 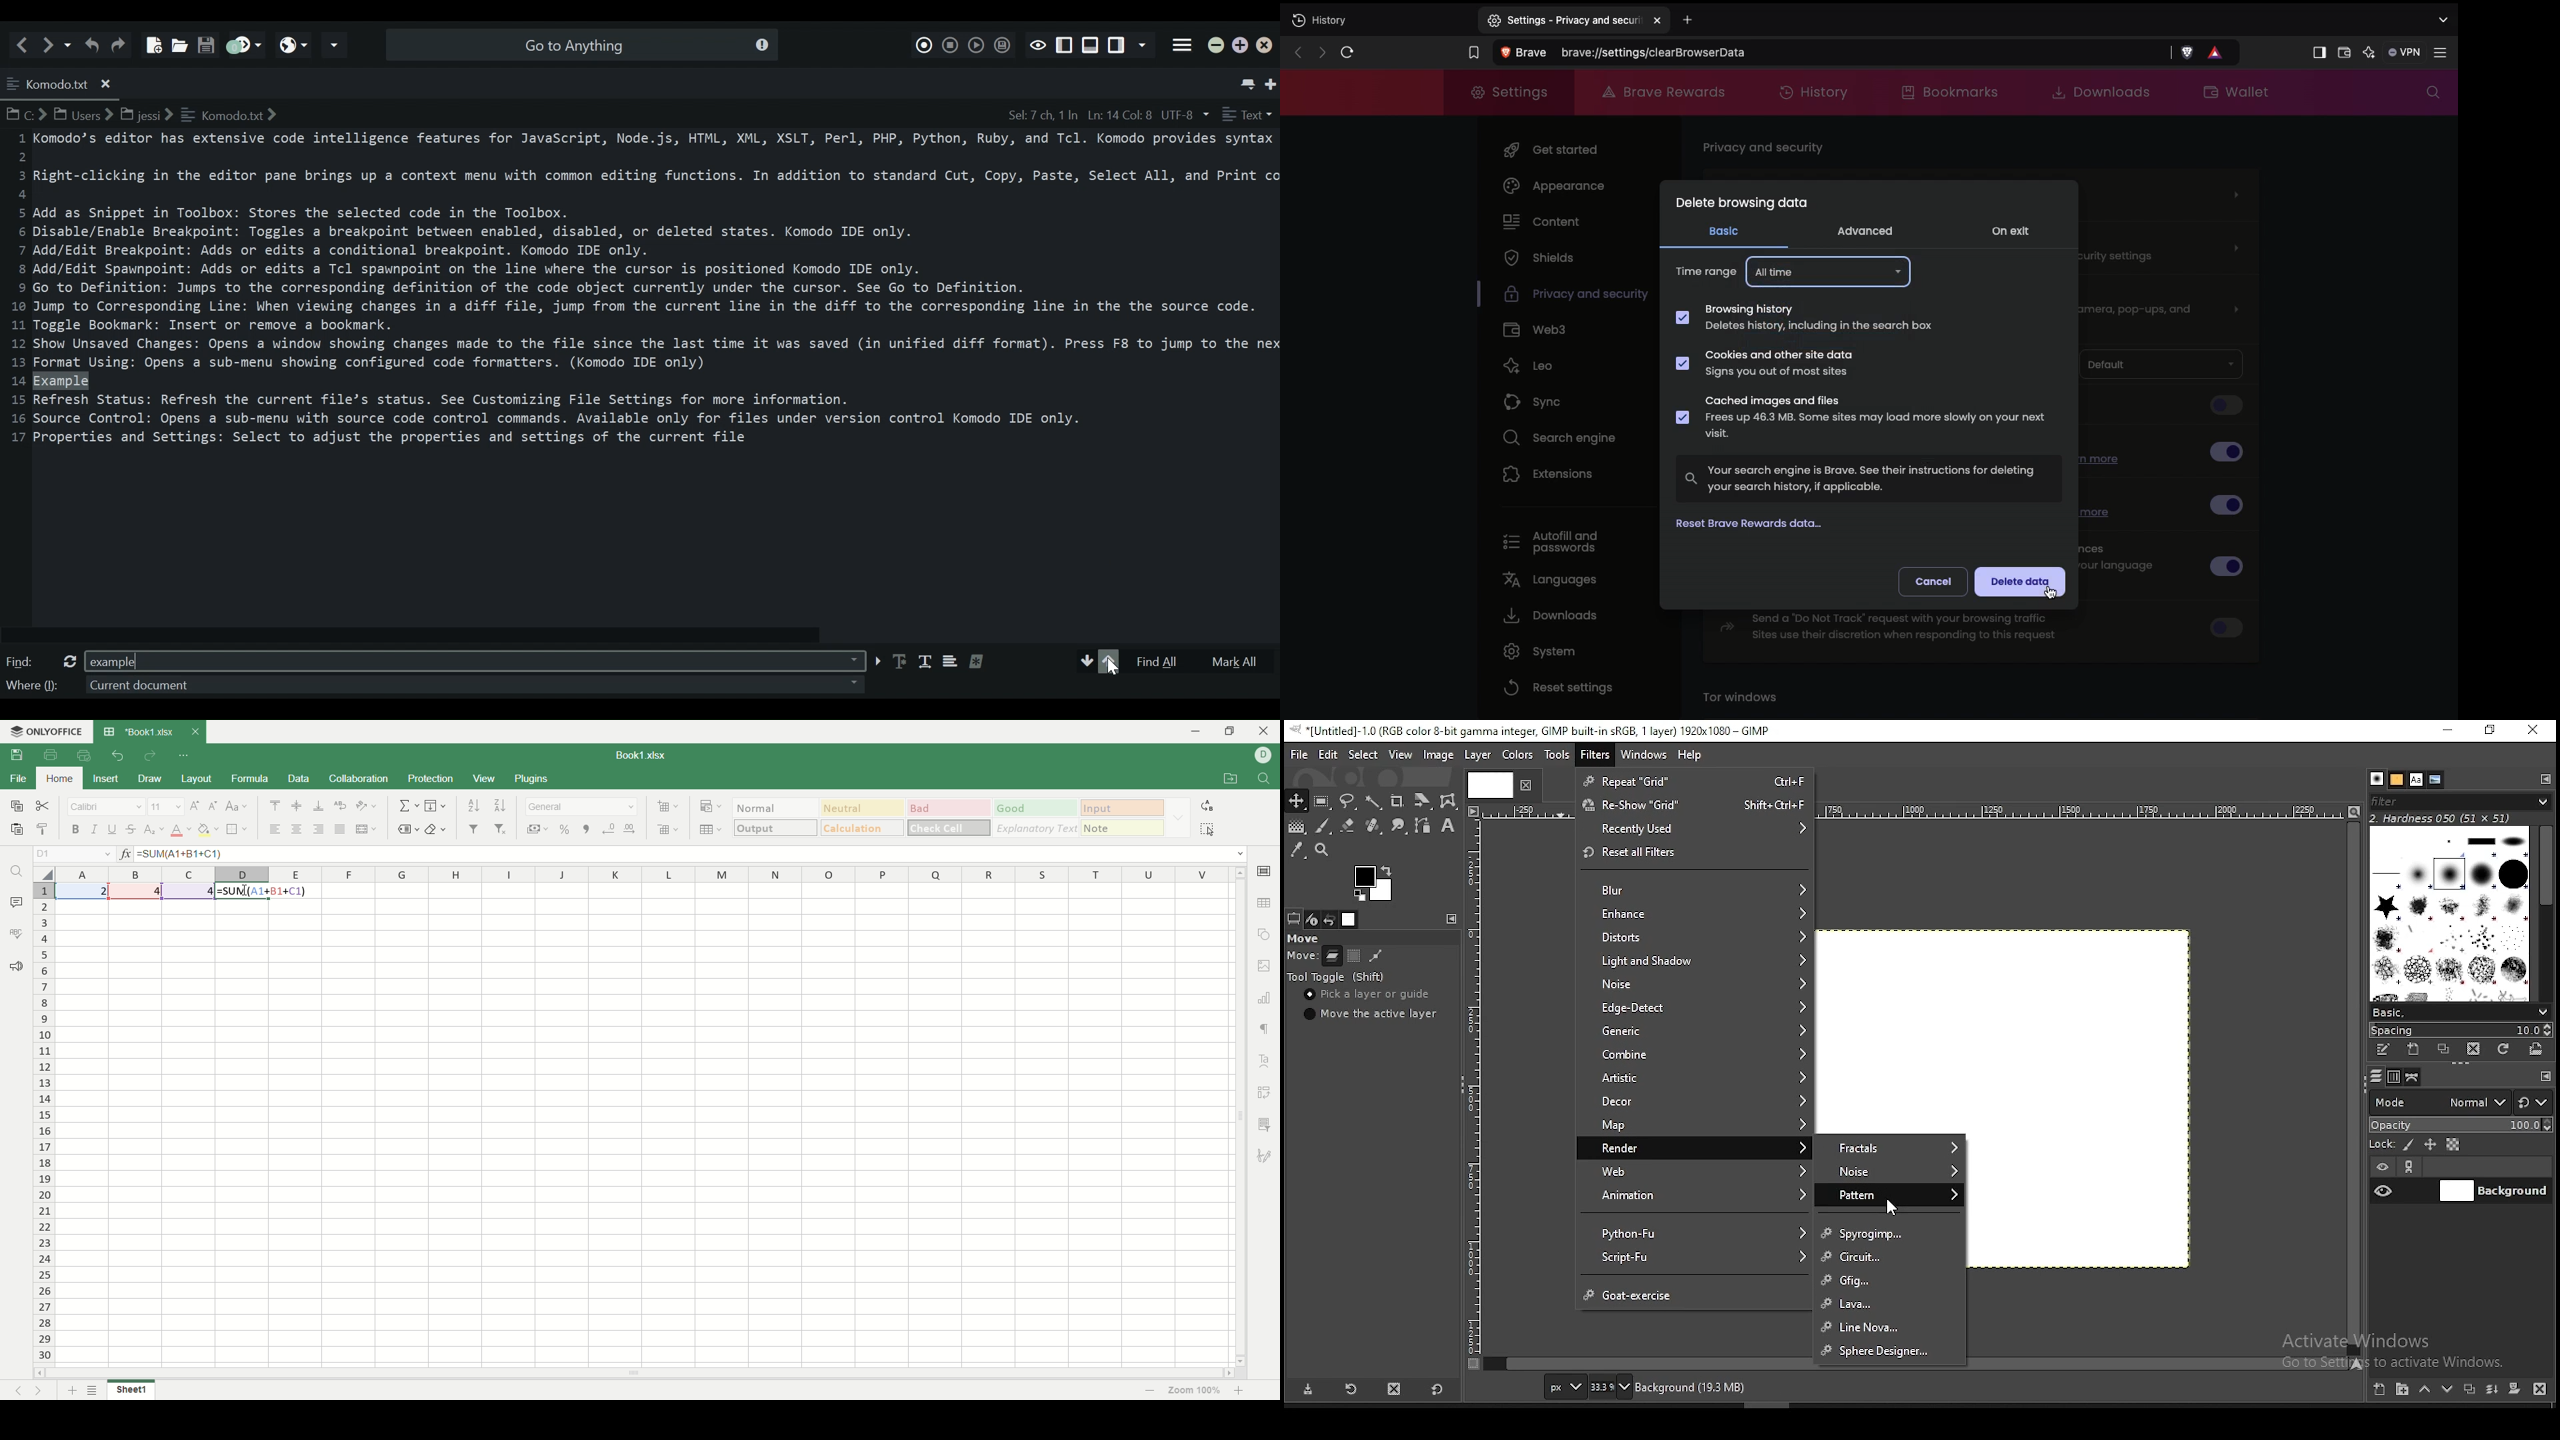 What do you see at coordinates (473, 805) in the screenshot?
I see `sort ascending` at bounding box center [473, 805].